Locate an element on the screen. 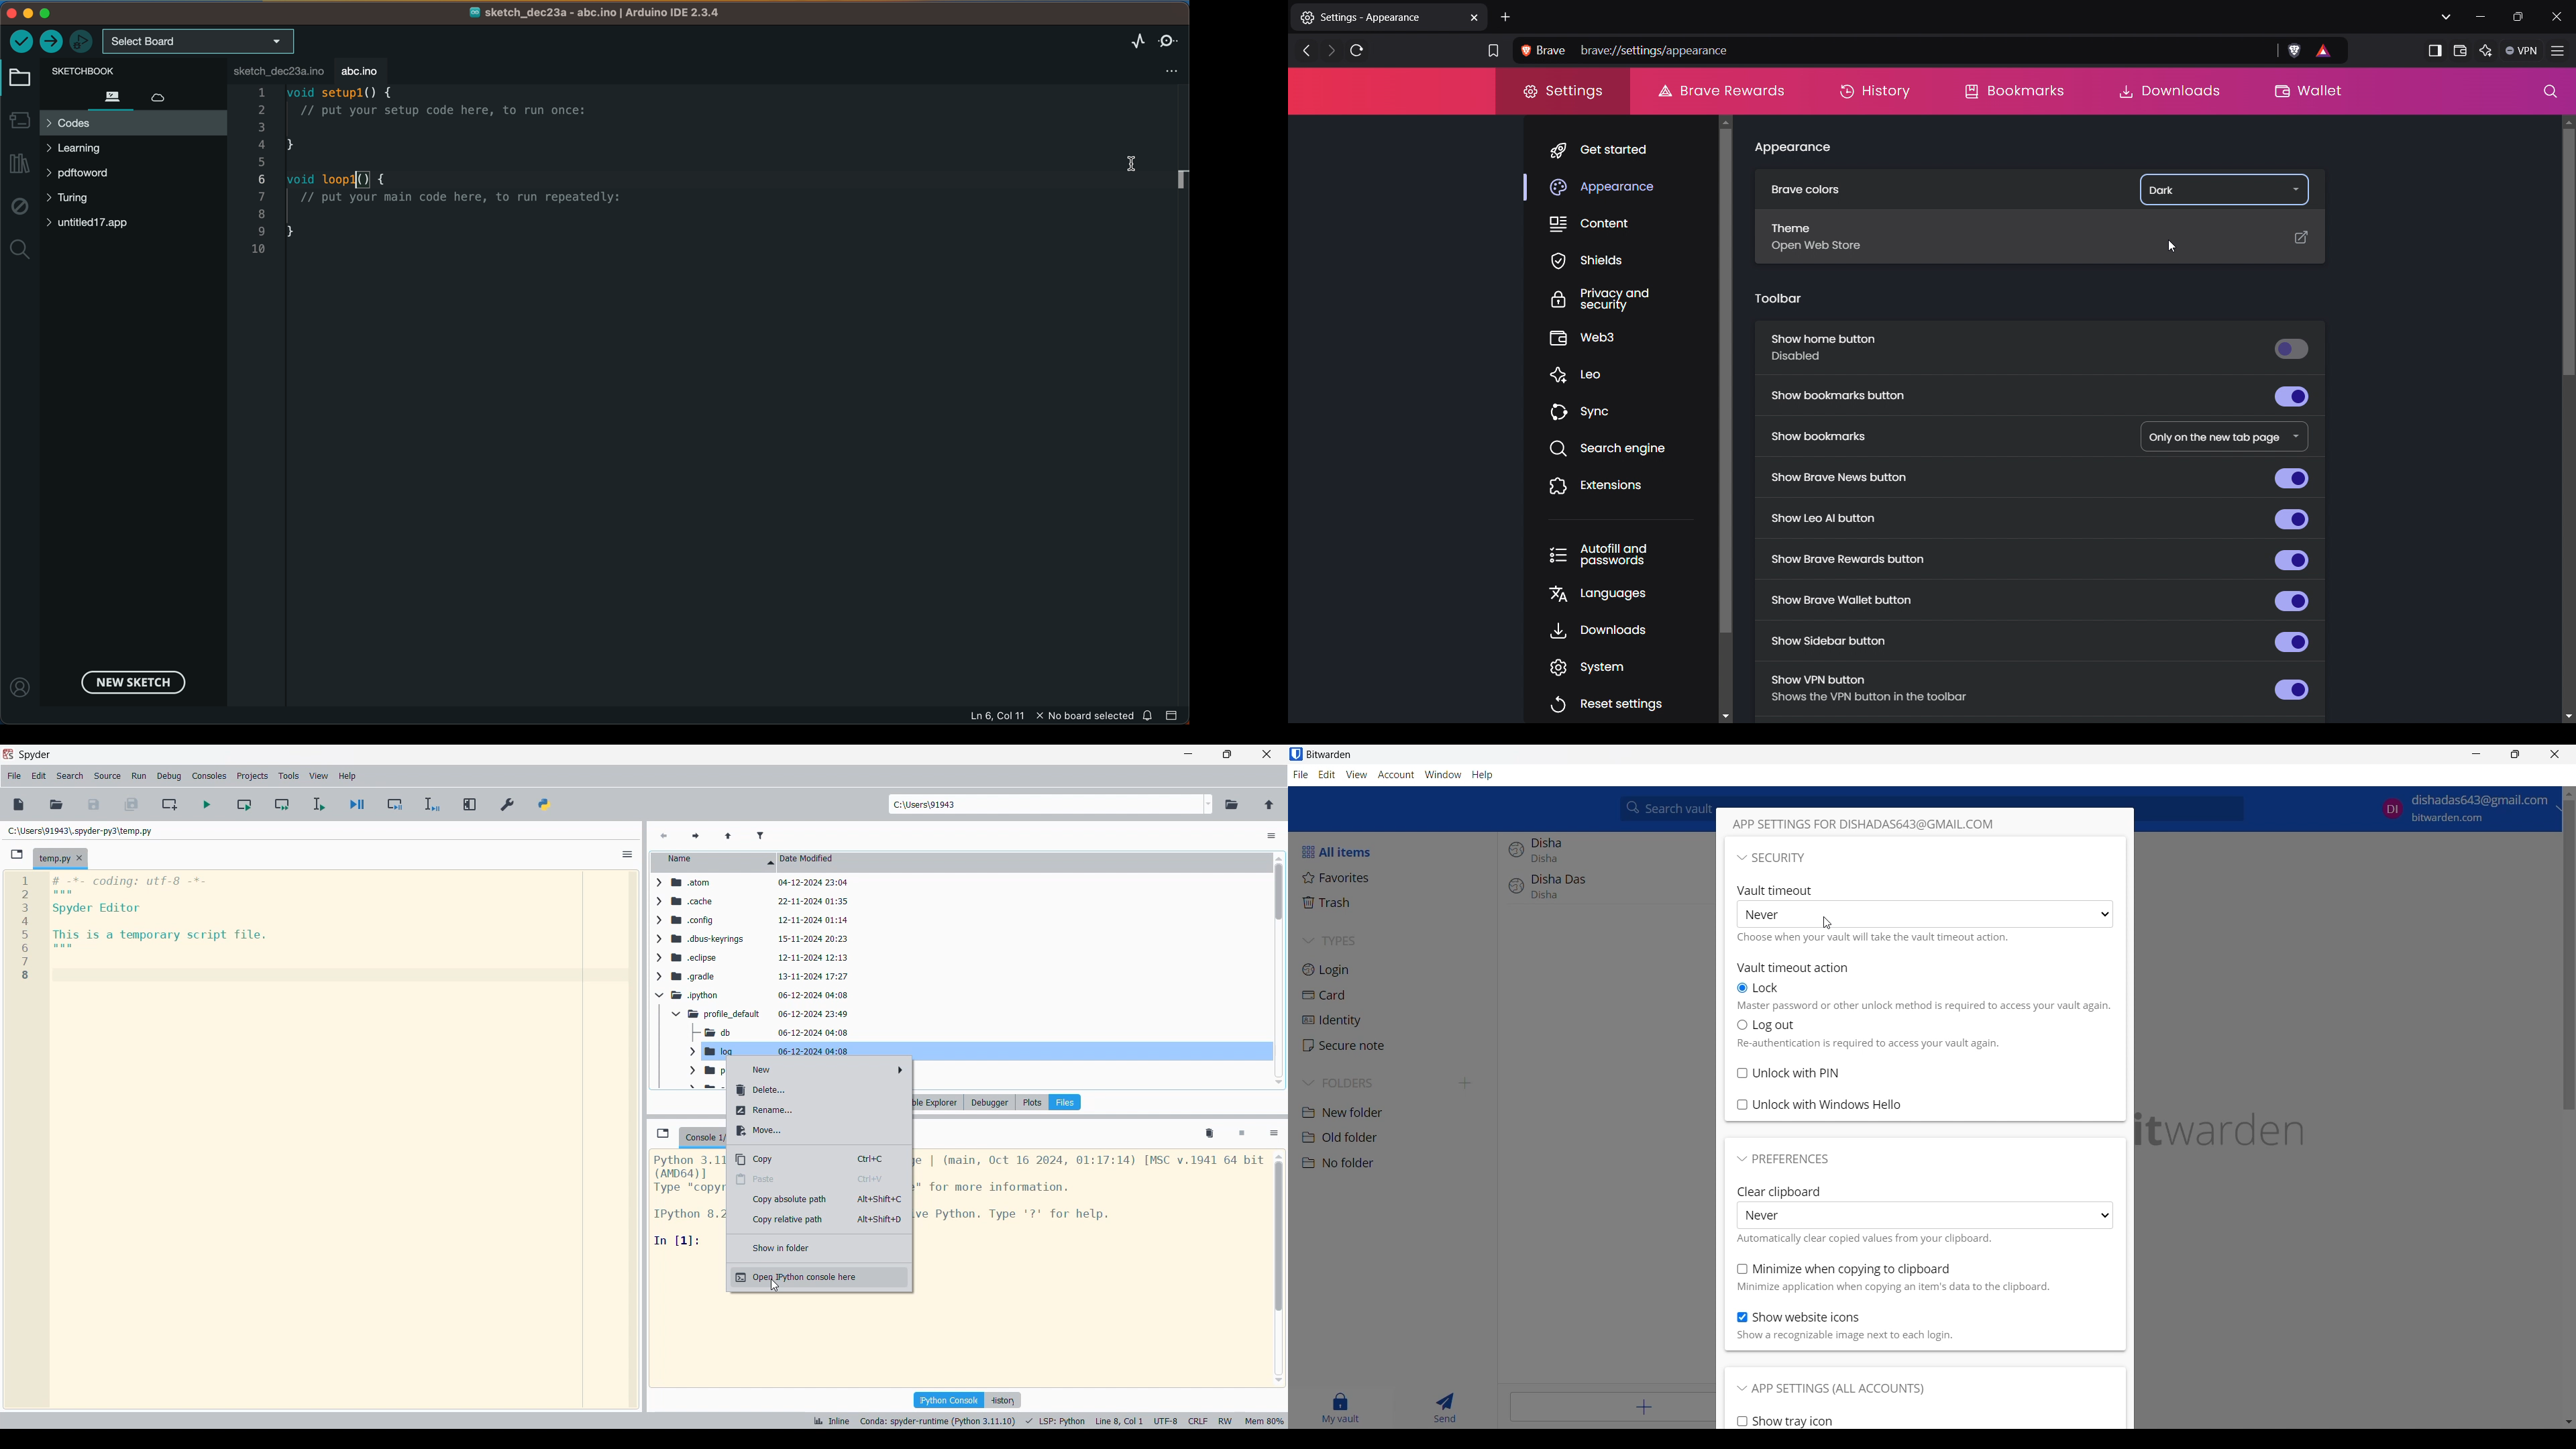  profile is located at coordinates (19, 688).